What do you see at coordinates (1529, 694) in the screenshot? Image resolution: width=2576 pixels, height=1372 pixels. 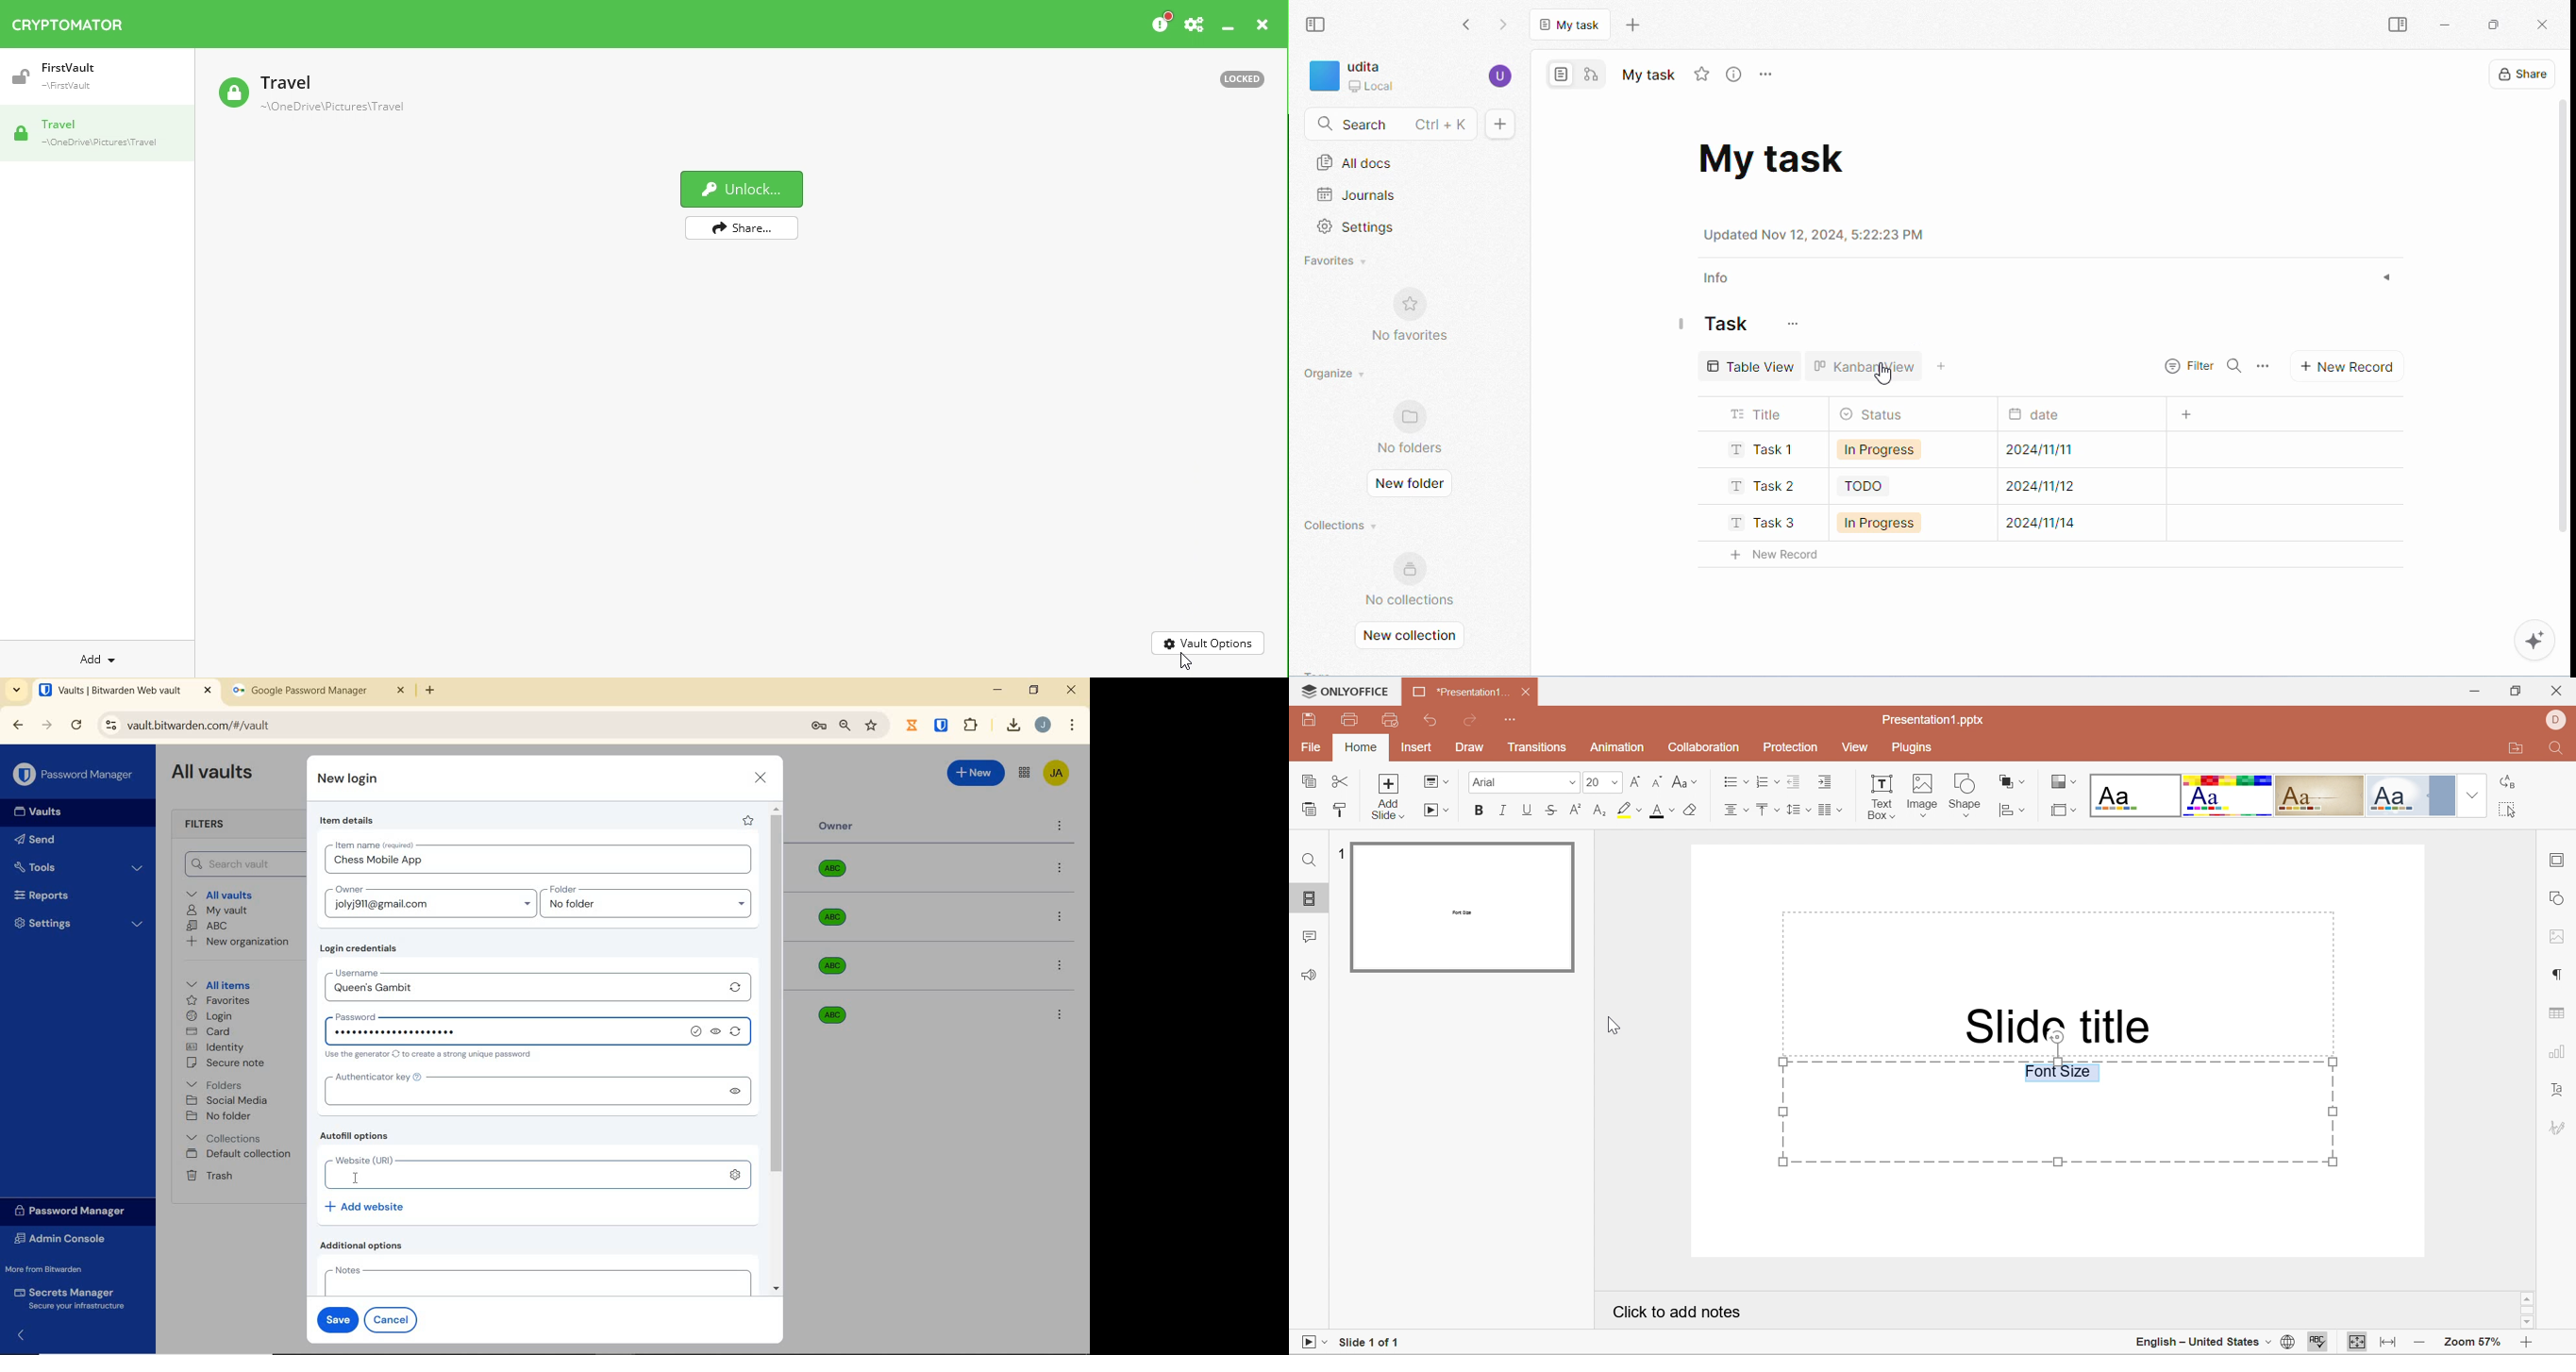 I see `Close` at bounding box center [1529, 694].